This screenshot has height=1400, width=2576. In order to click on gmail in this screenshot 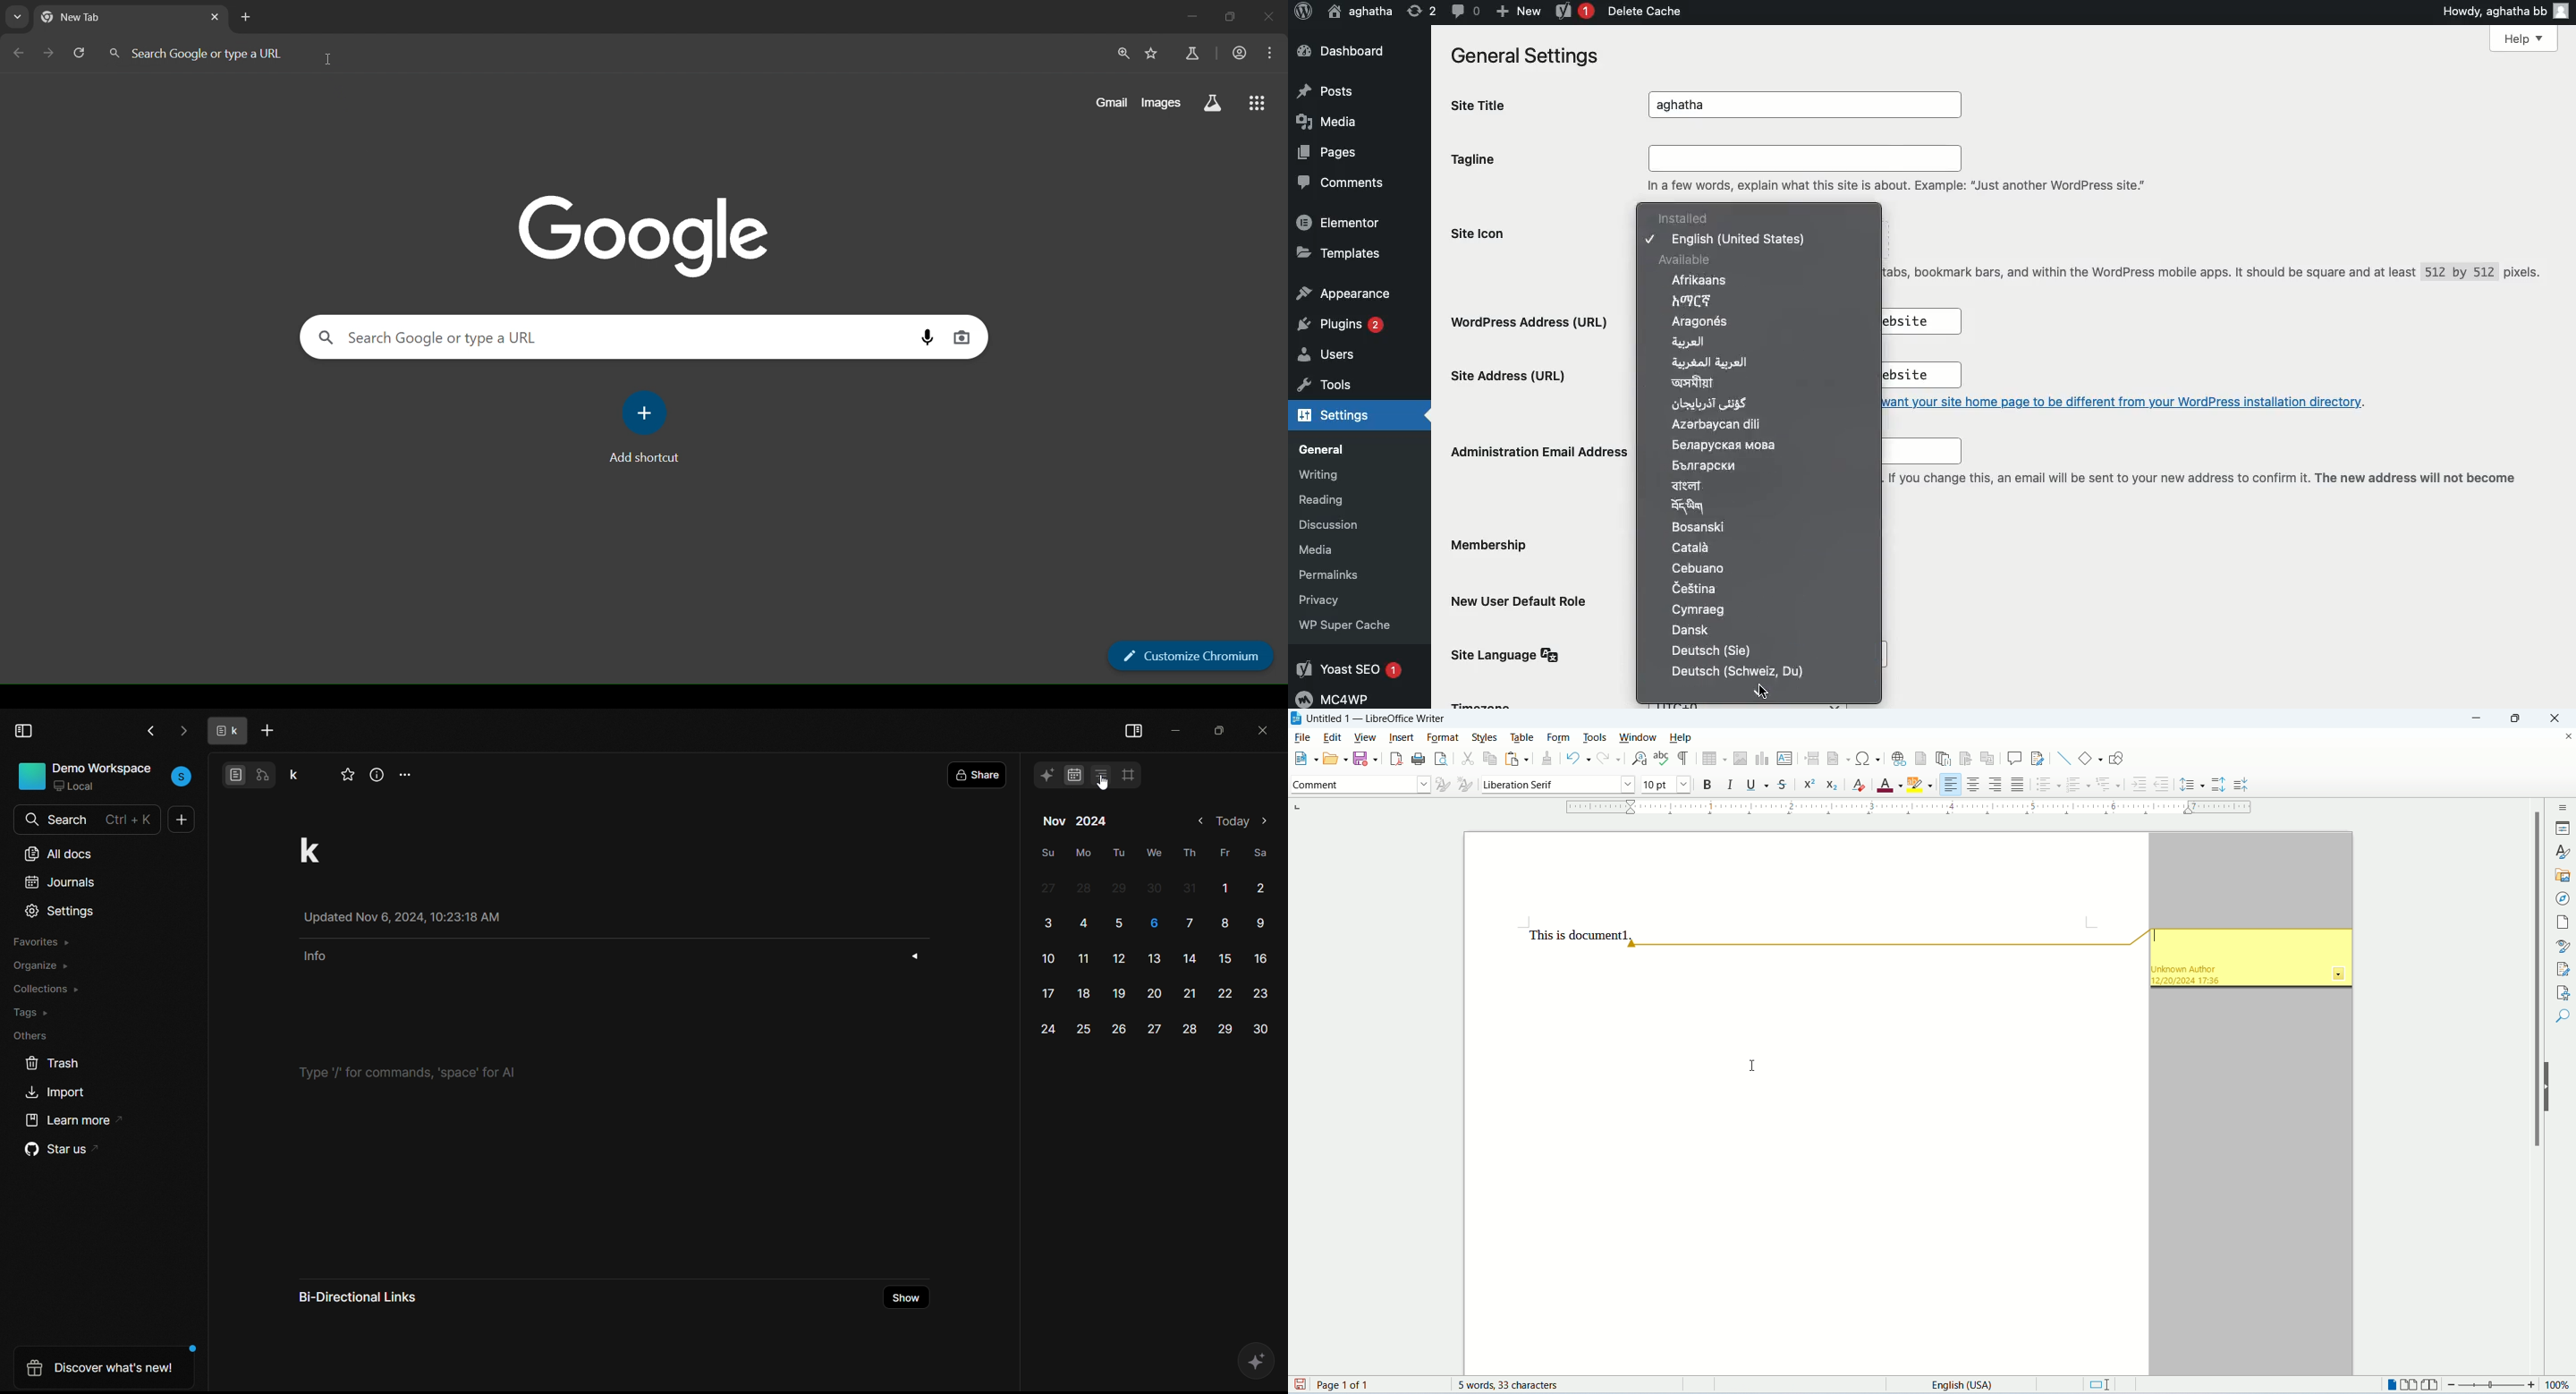, I will do `click(1113, 108)`.